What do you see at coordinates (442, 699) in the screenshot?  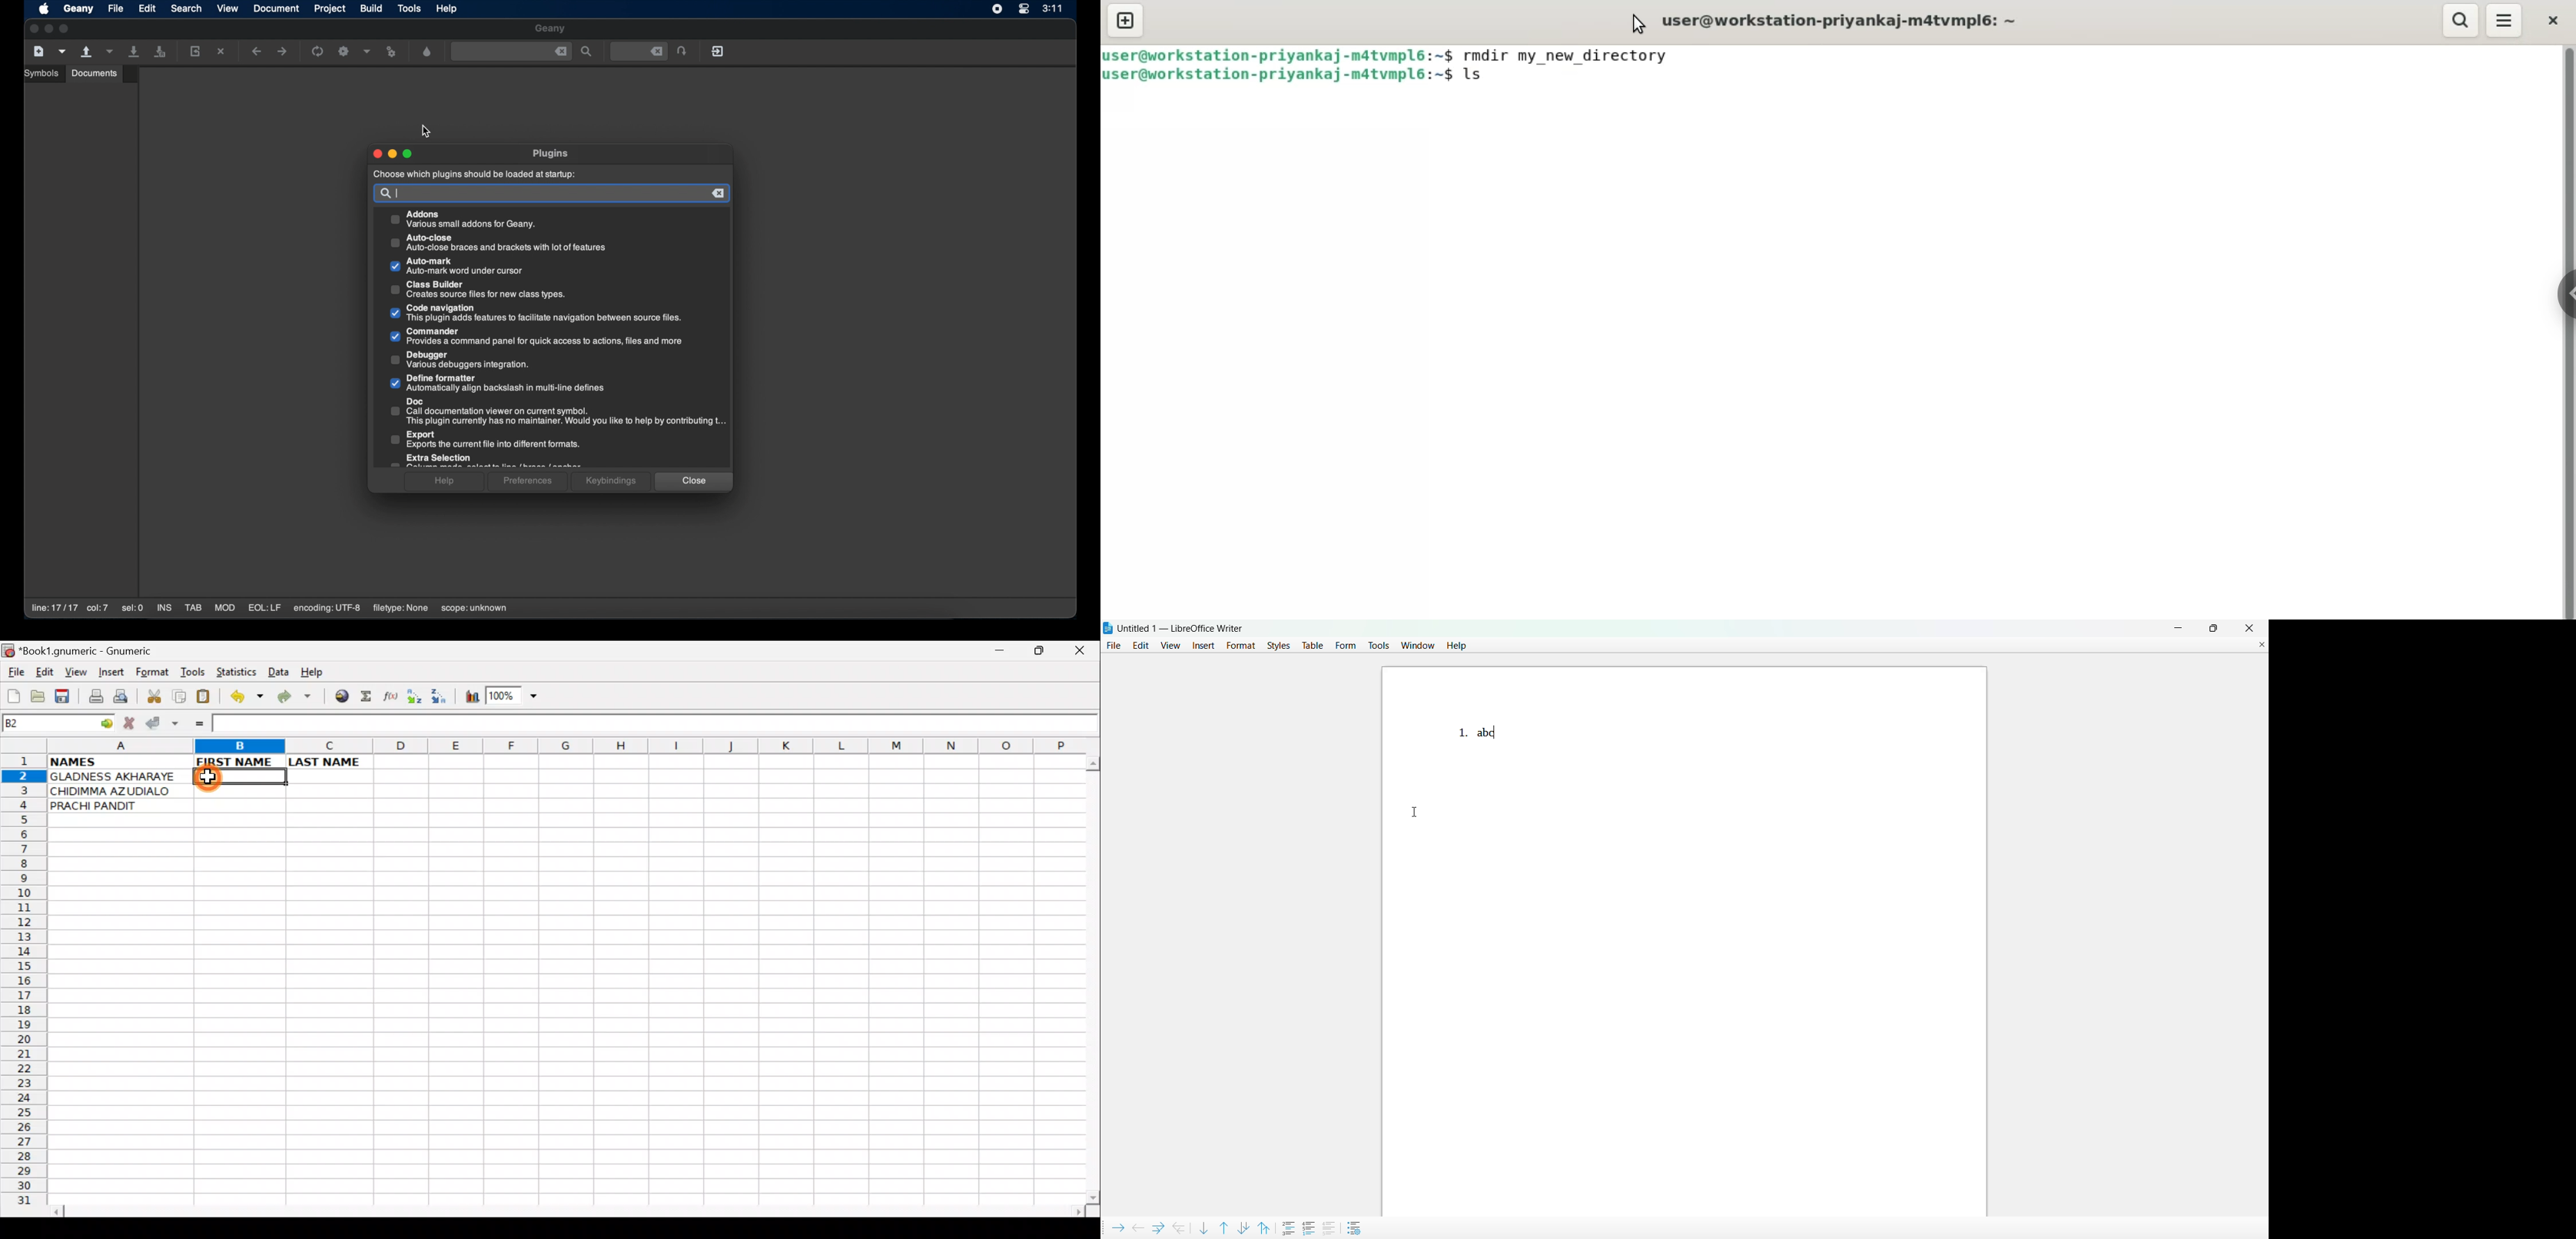 I see `Sort Descending order` at bounding box center [442, 699].